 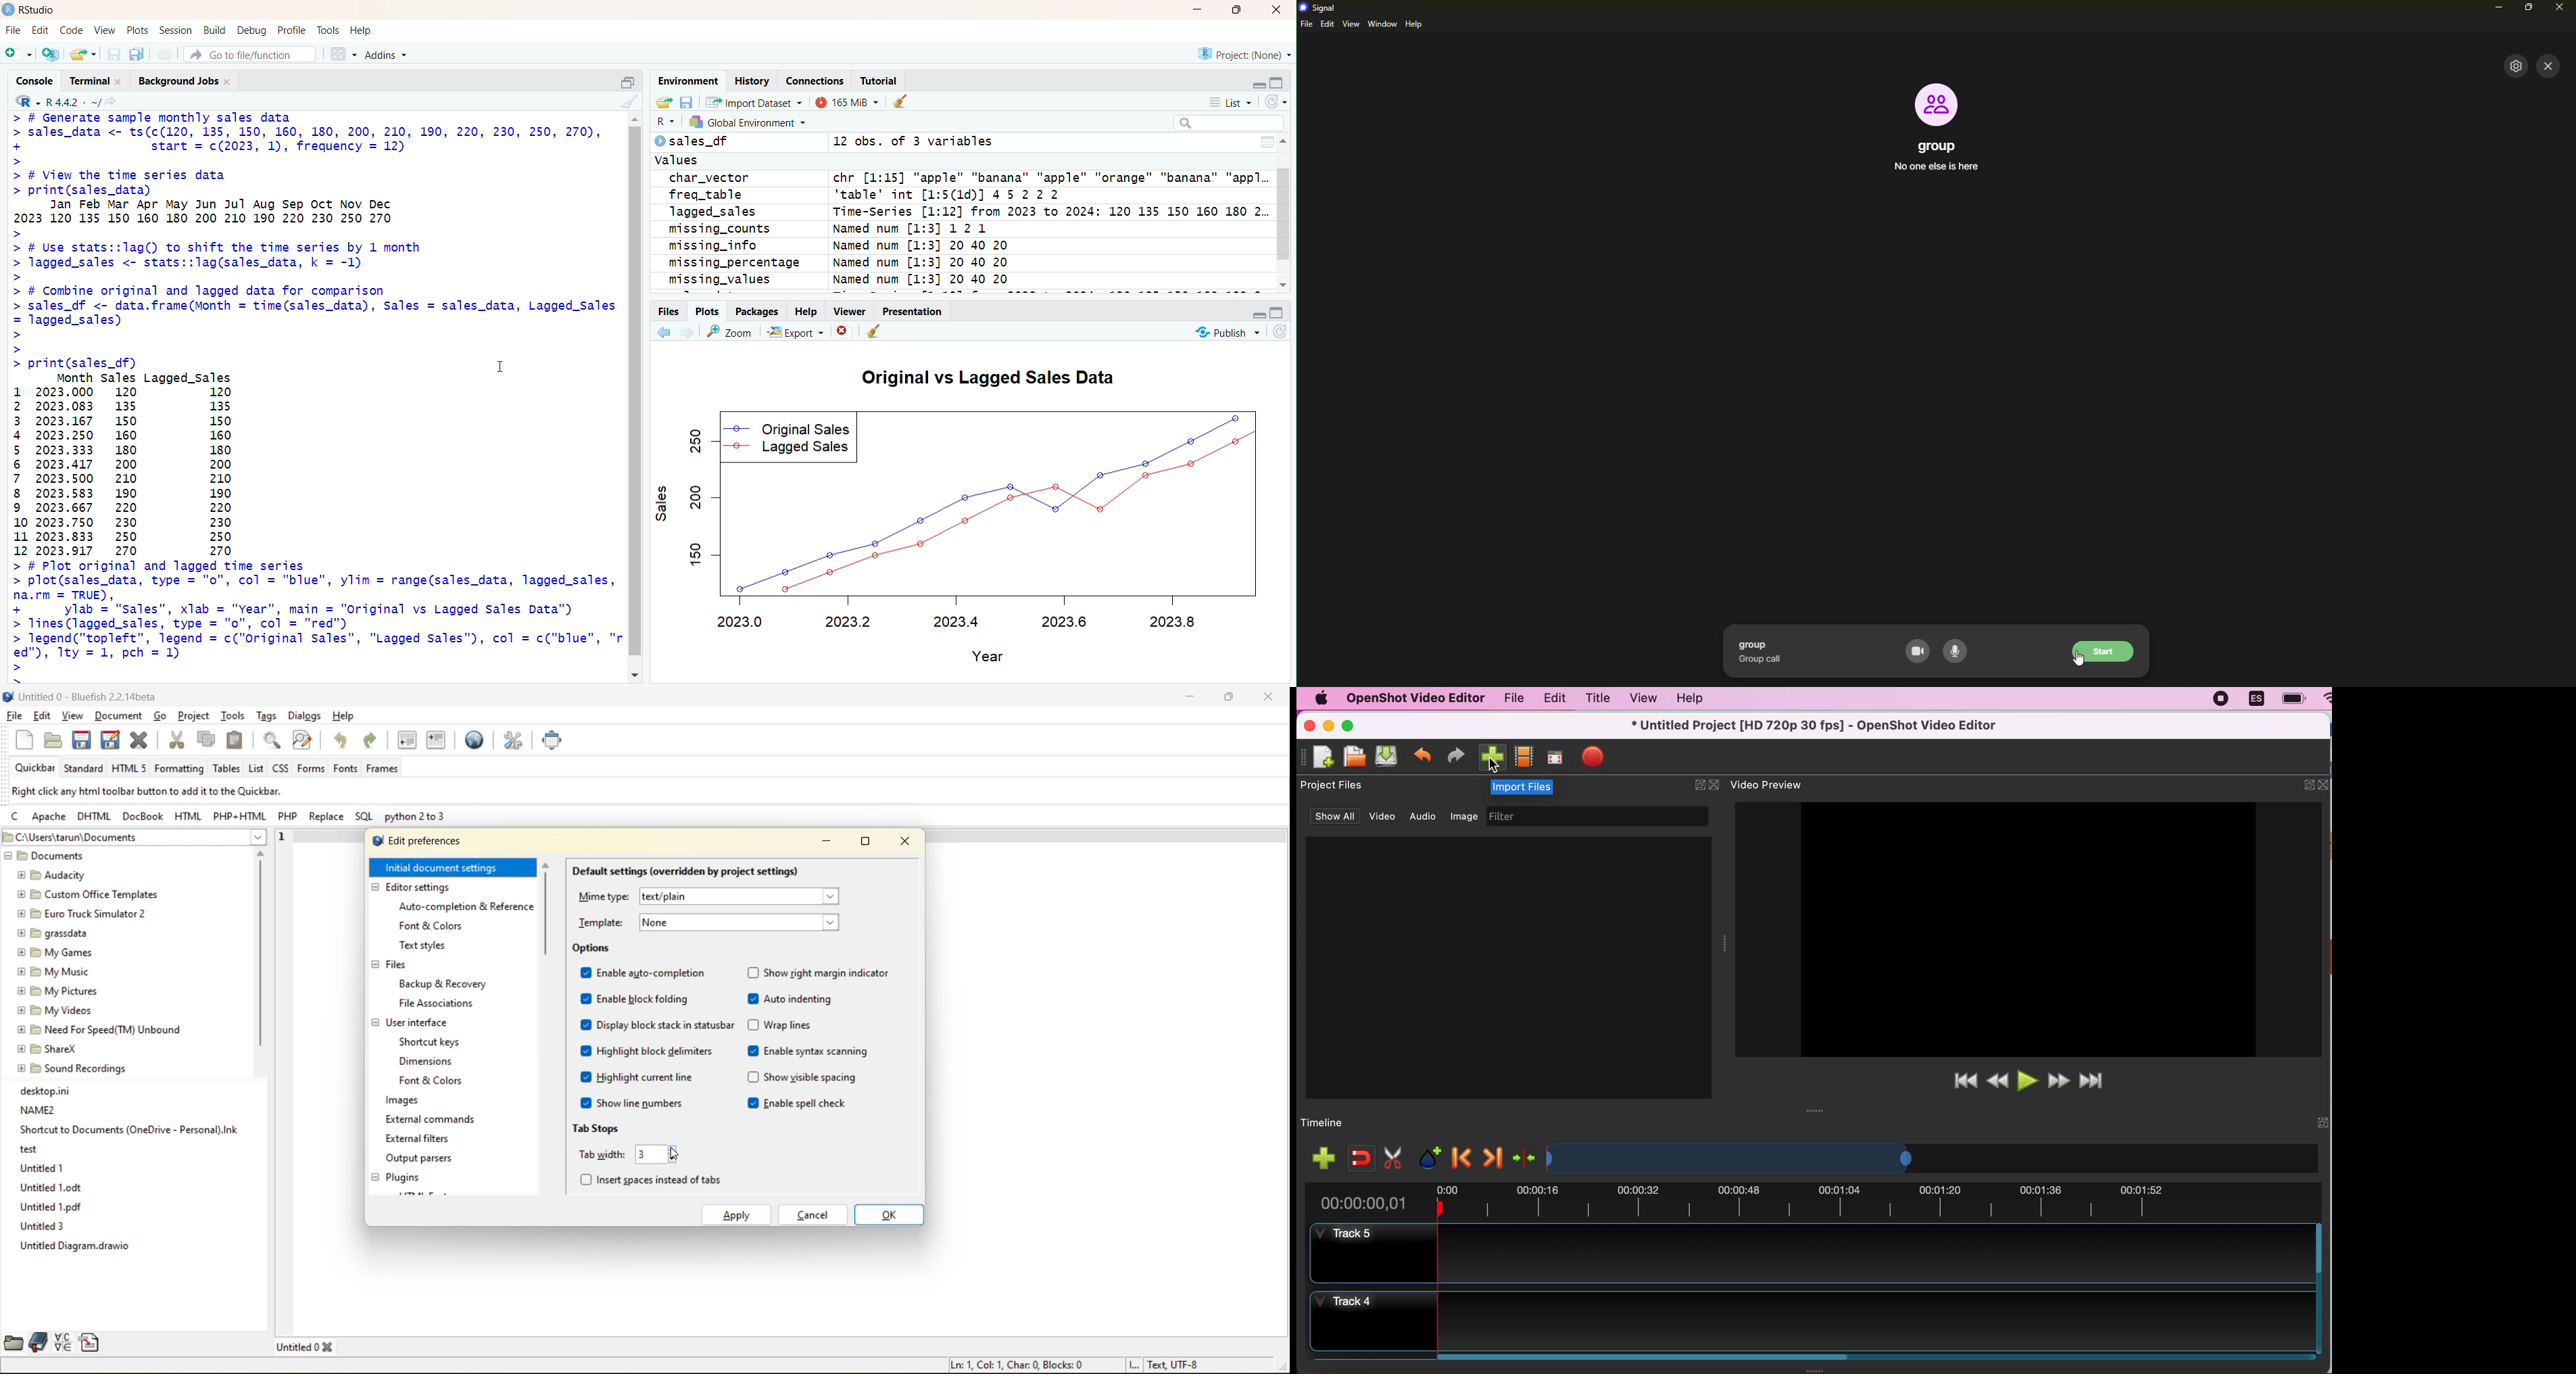 What do you see at coordinates (72, 31) in the screenshot?
I see `code` at bounding box center [72, 31].